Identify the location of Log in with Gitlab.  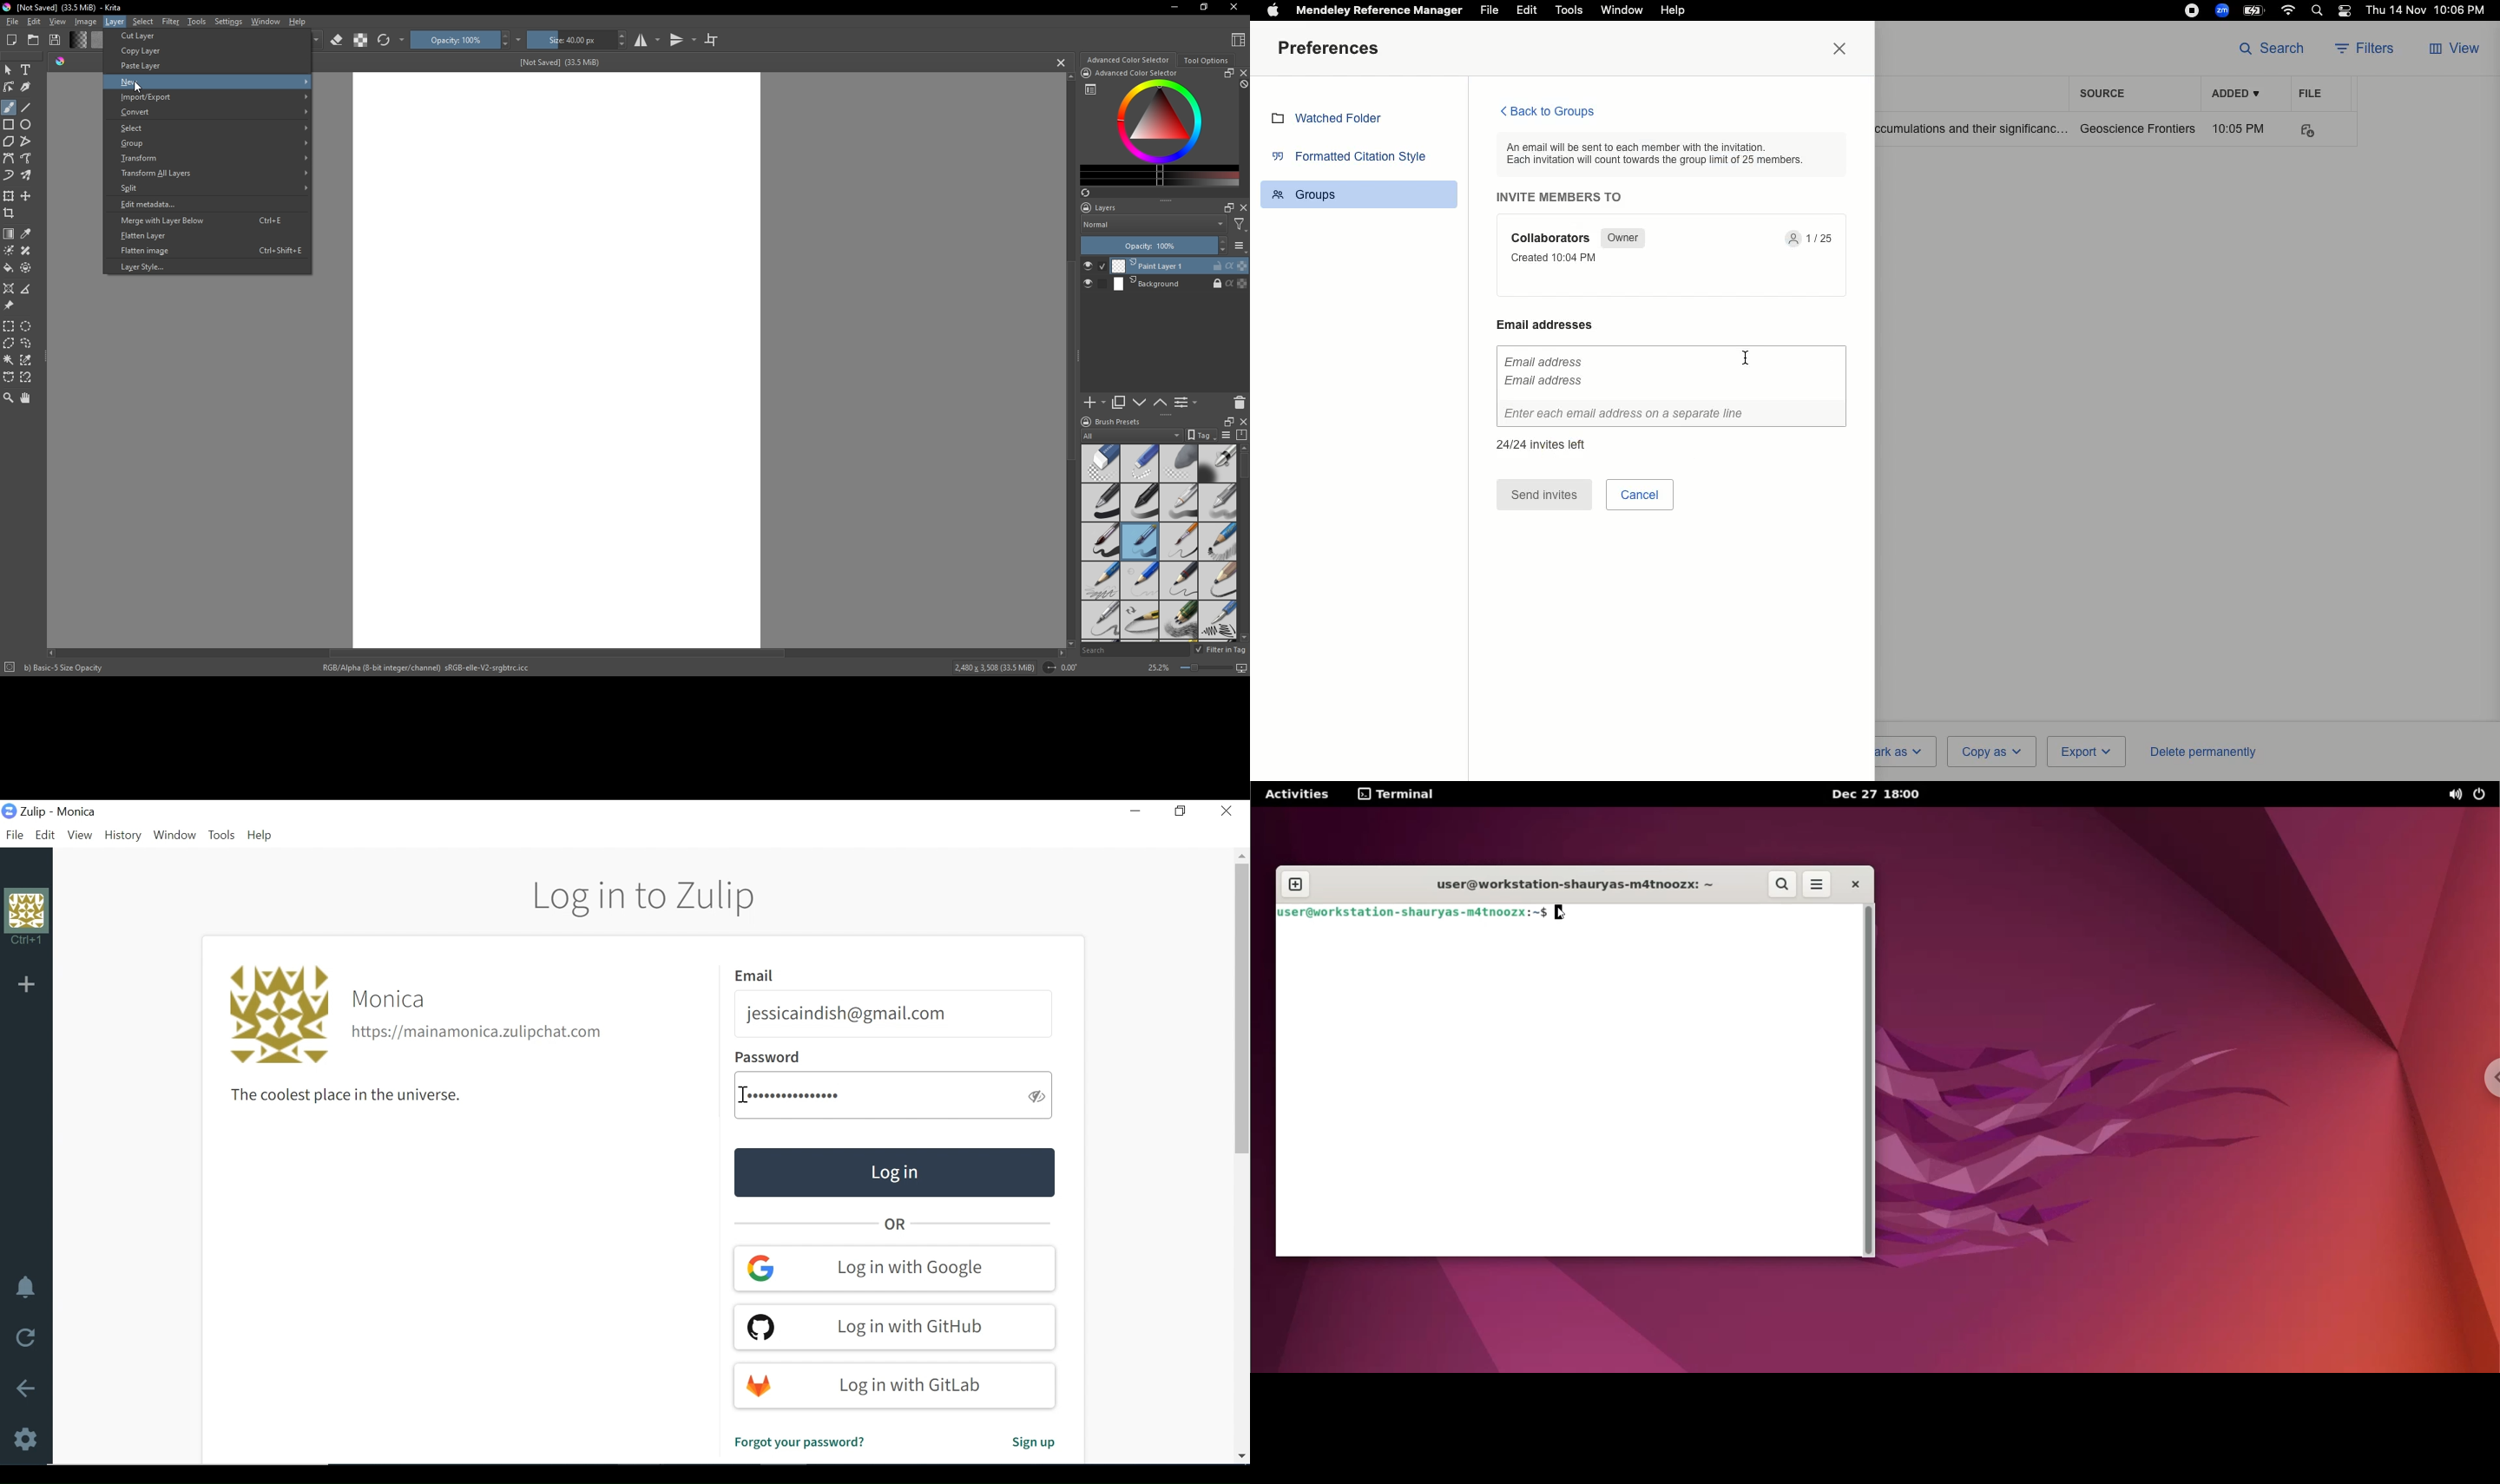
(896, 1386).